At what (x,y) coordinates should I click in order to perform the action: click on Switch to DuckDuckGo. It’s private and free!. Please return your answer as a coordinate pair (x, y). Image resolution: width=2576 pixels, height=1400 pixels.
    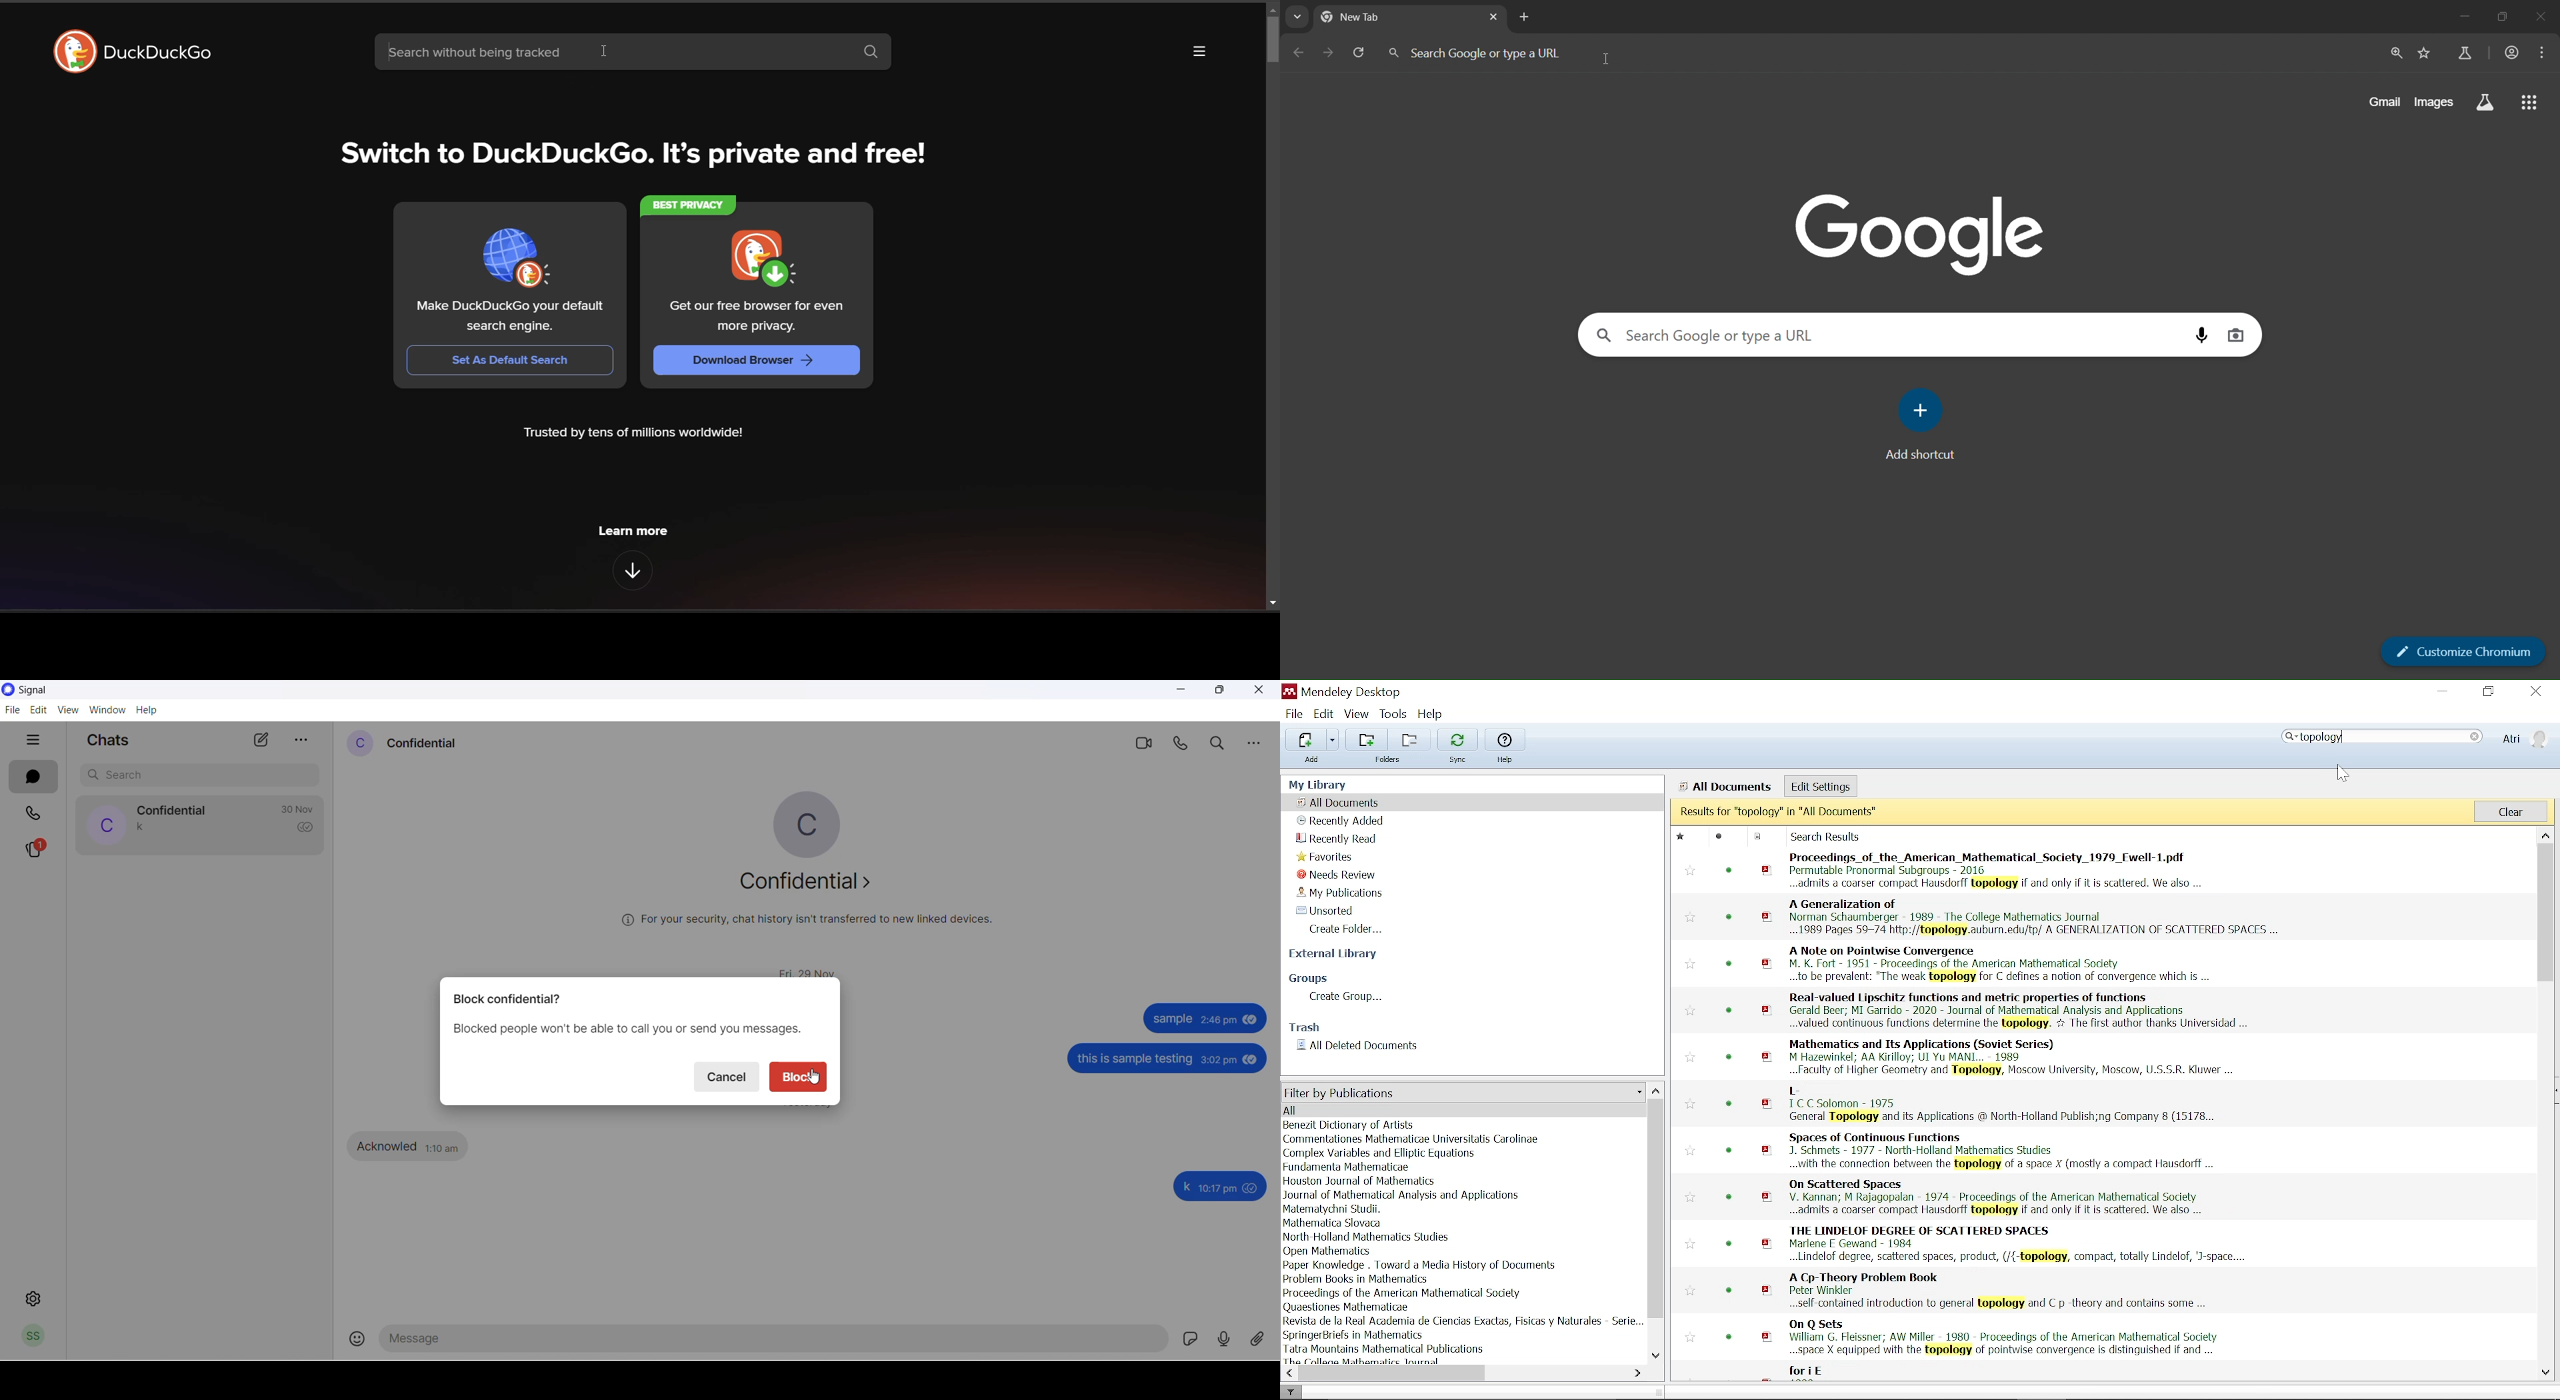
    Looking at the image, I should click on (626, 151).